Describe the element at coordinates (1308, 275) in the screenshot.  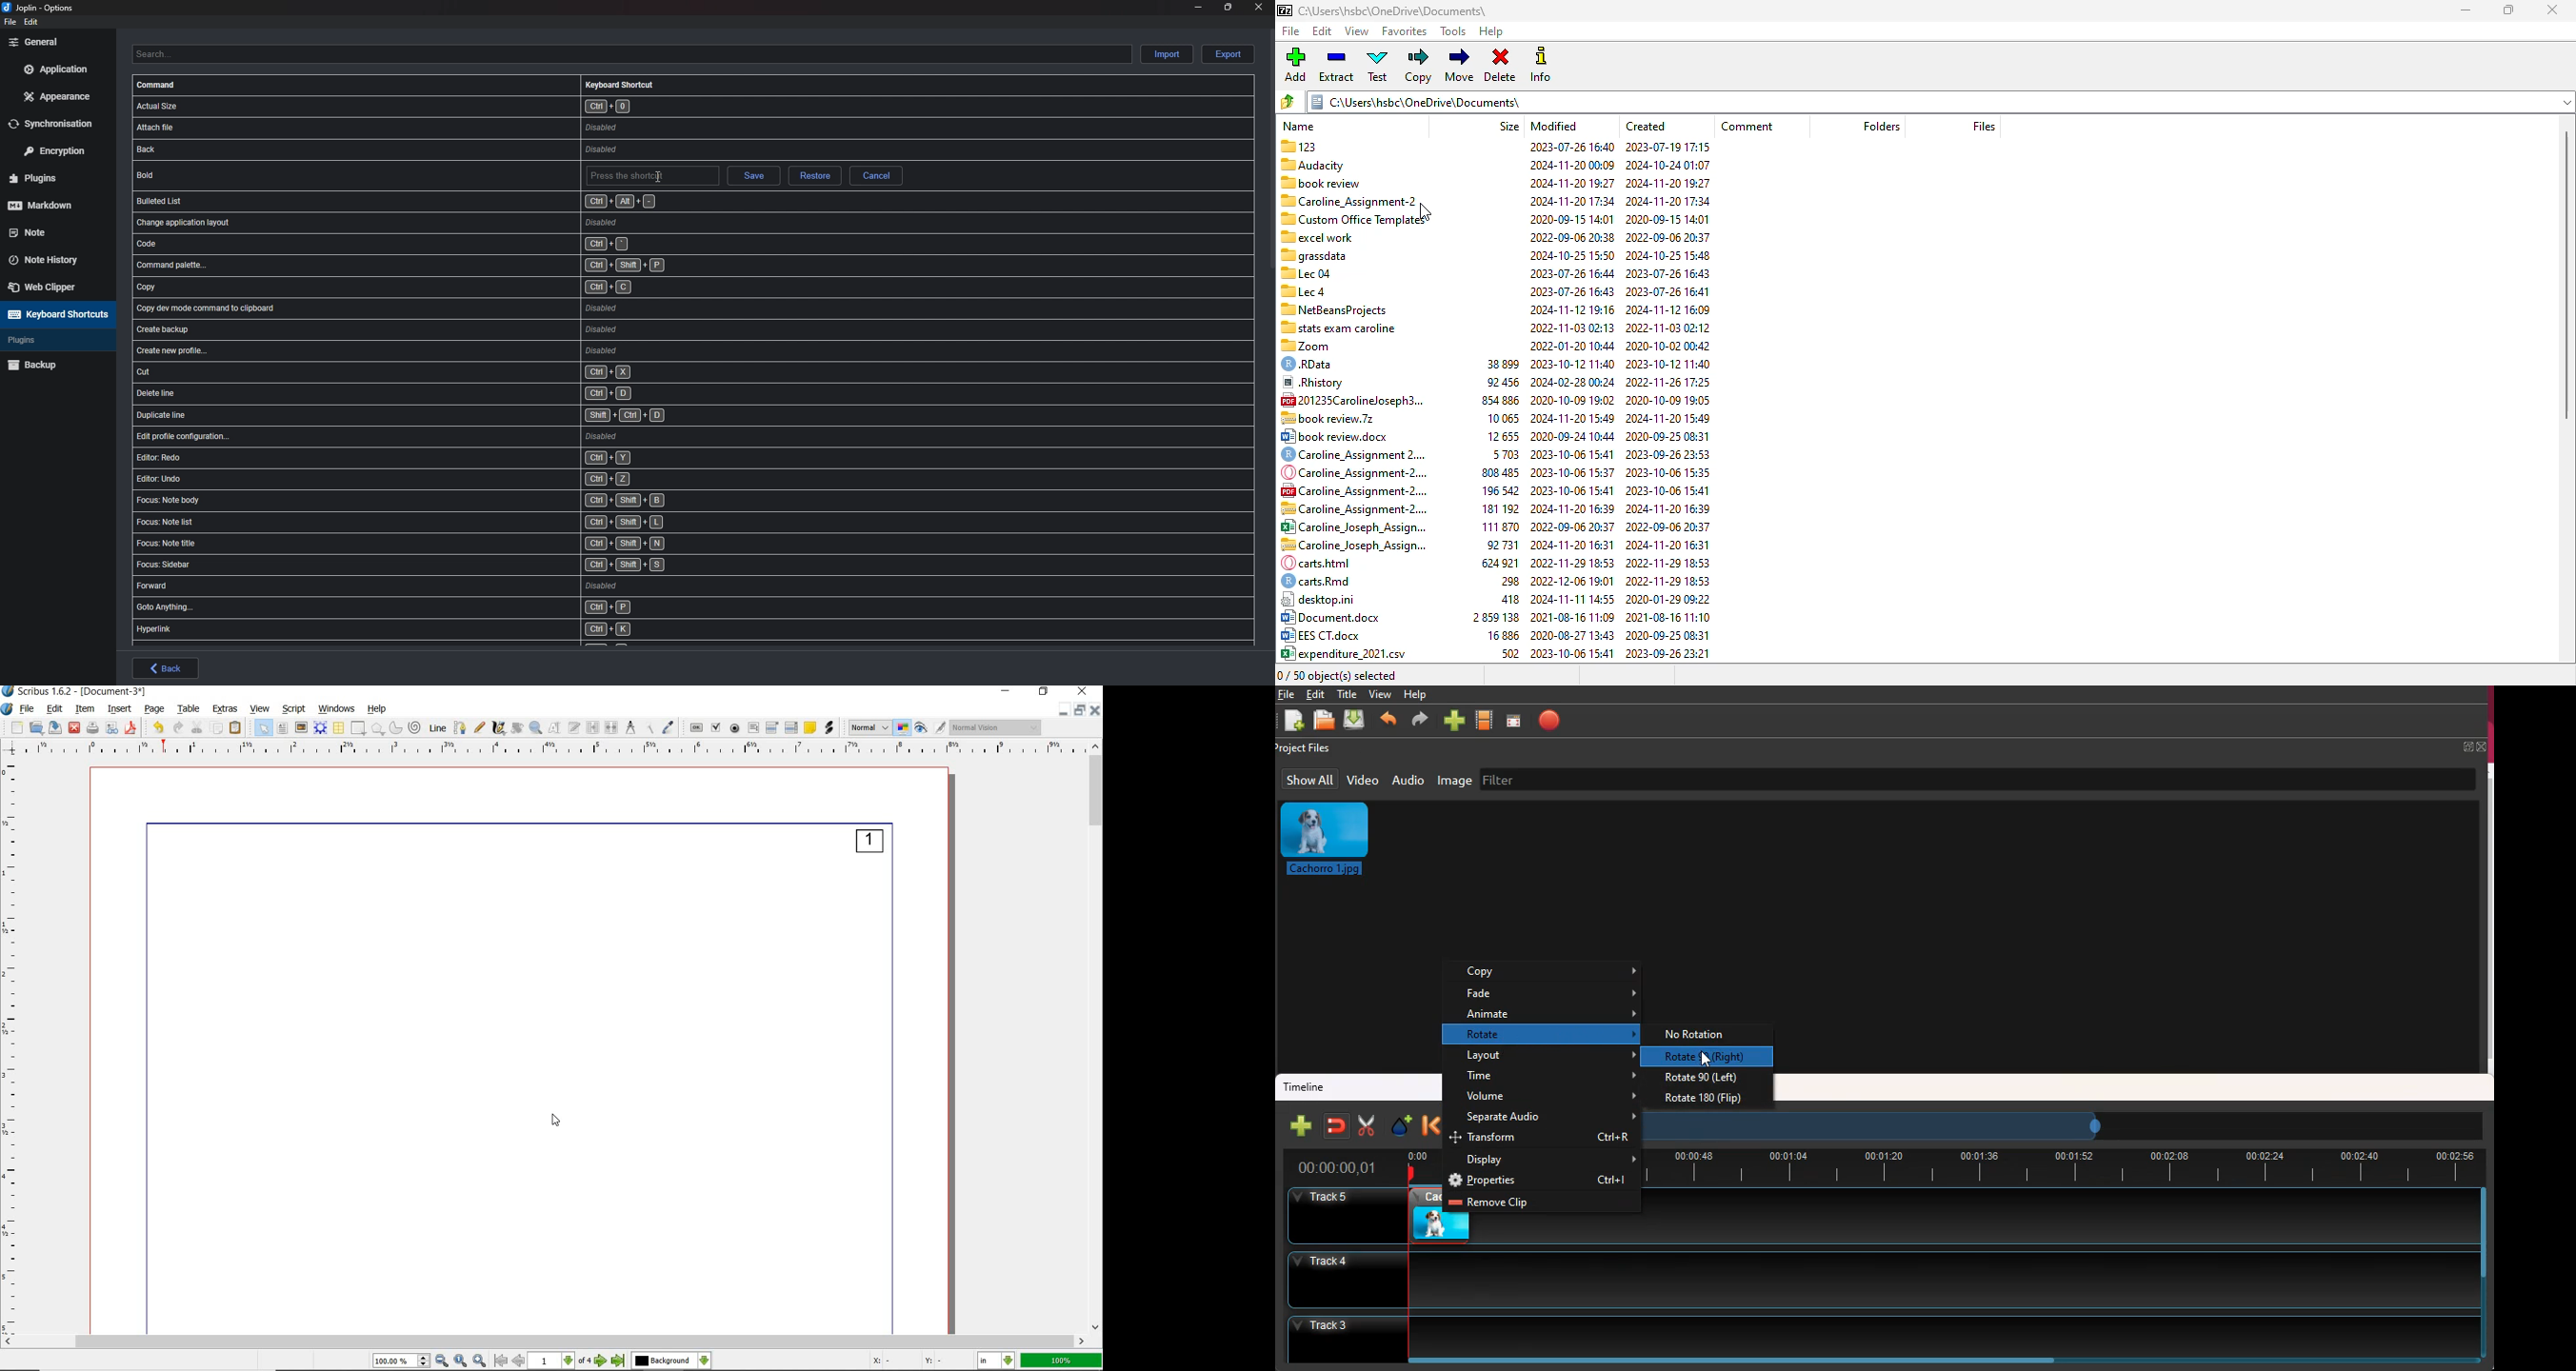
I see `Lec 04` at that location.